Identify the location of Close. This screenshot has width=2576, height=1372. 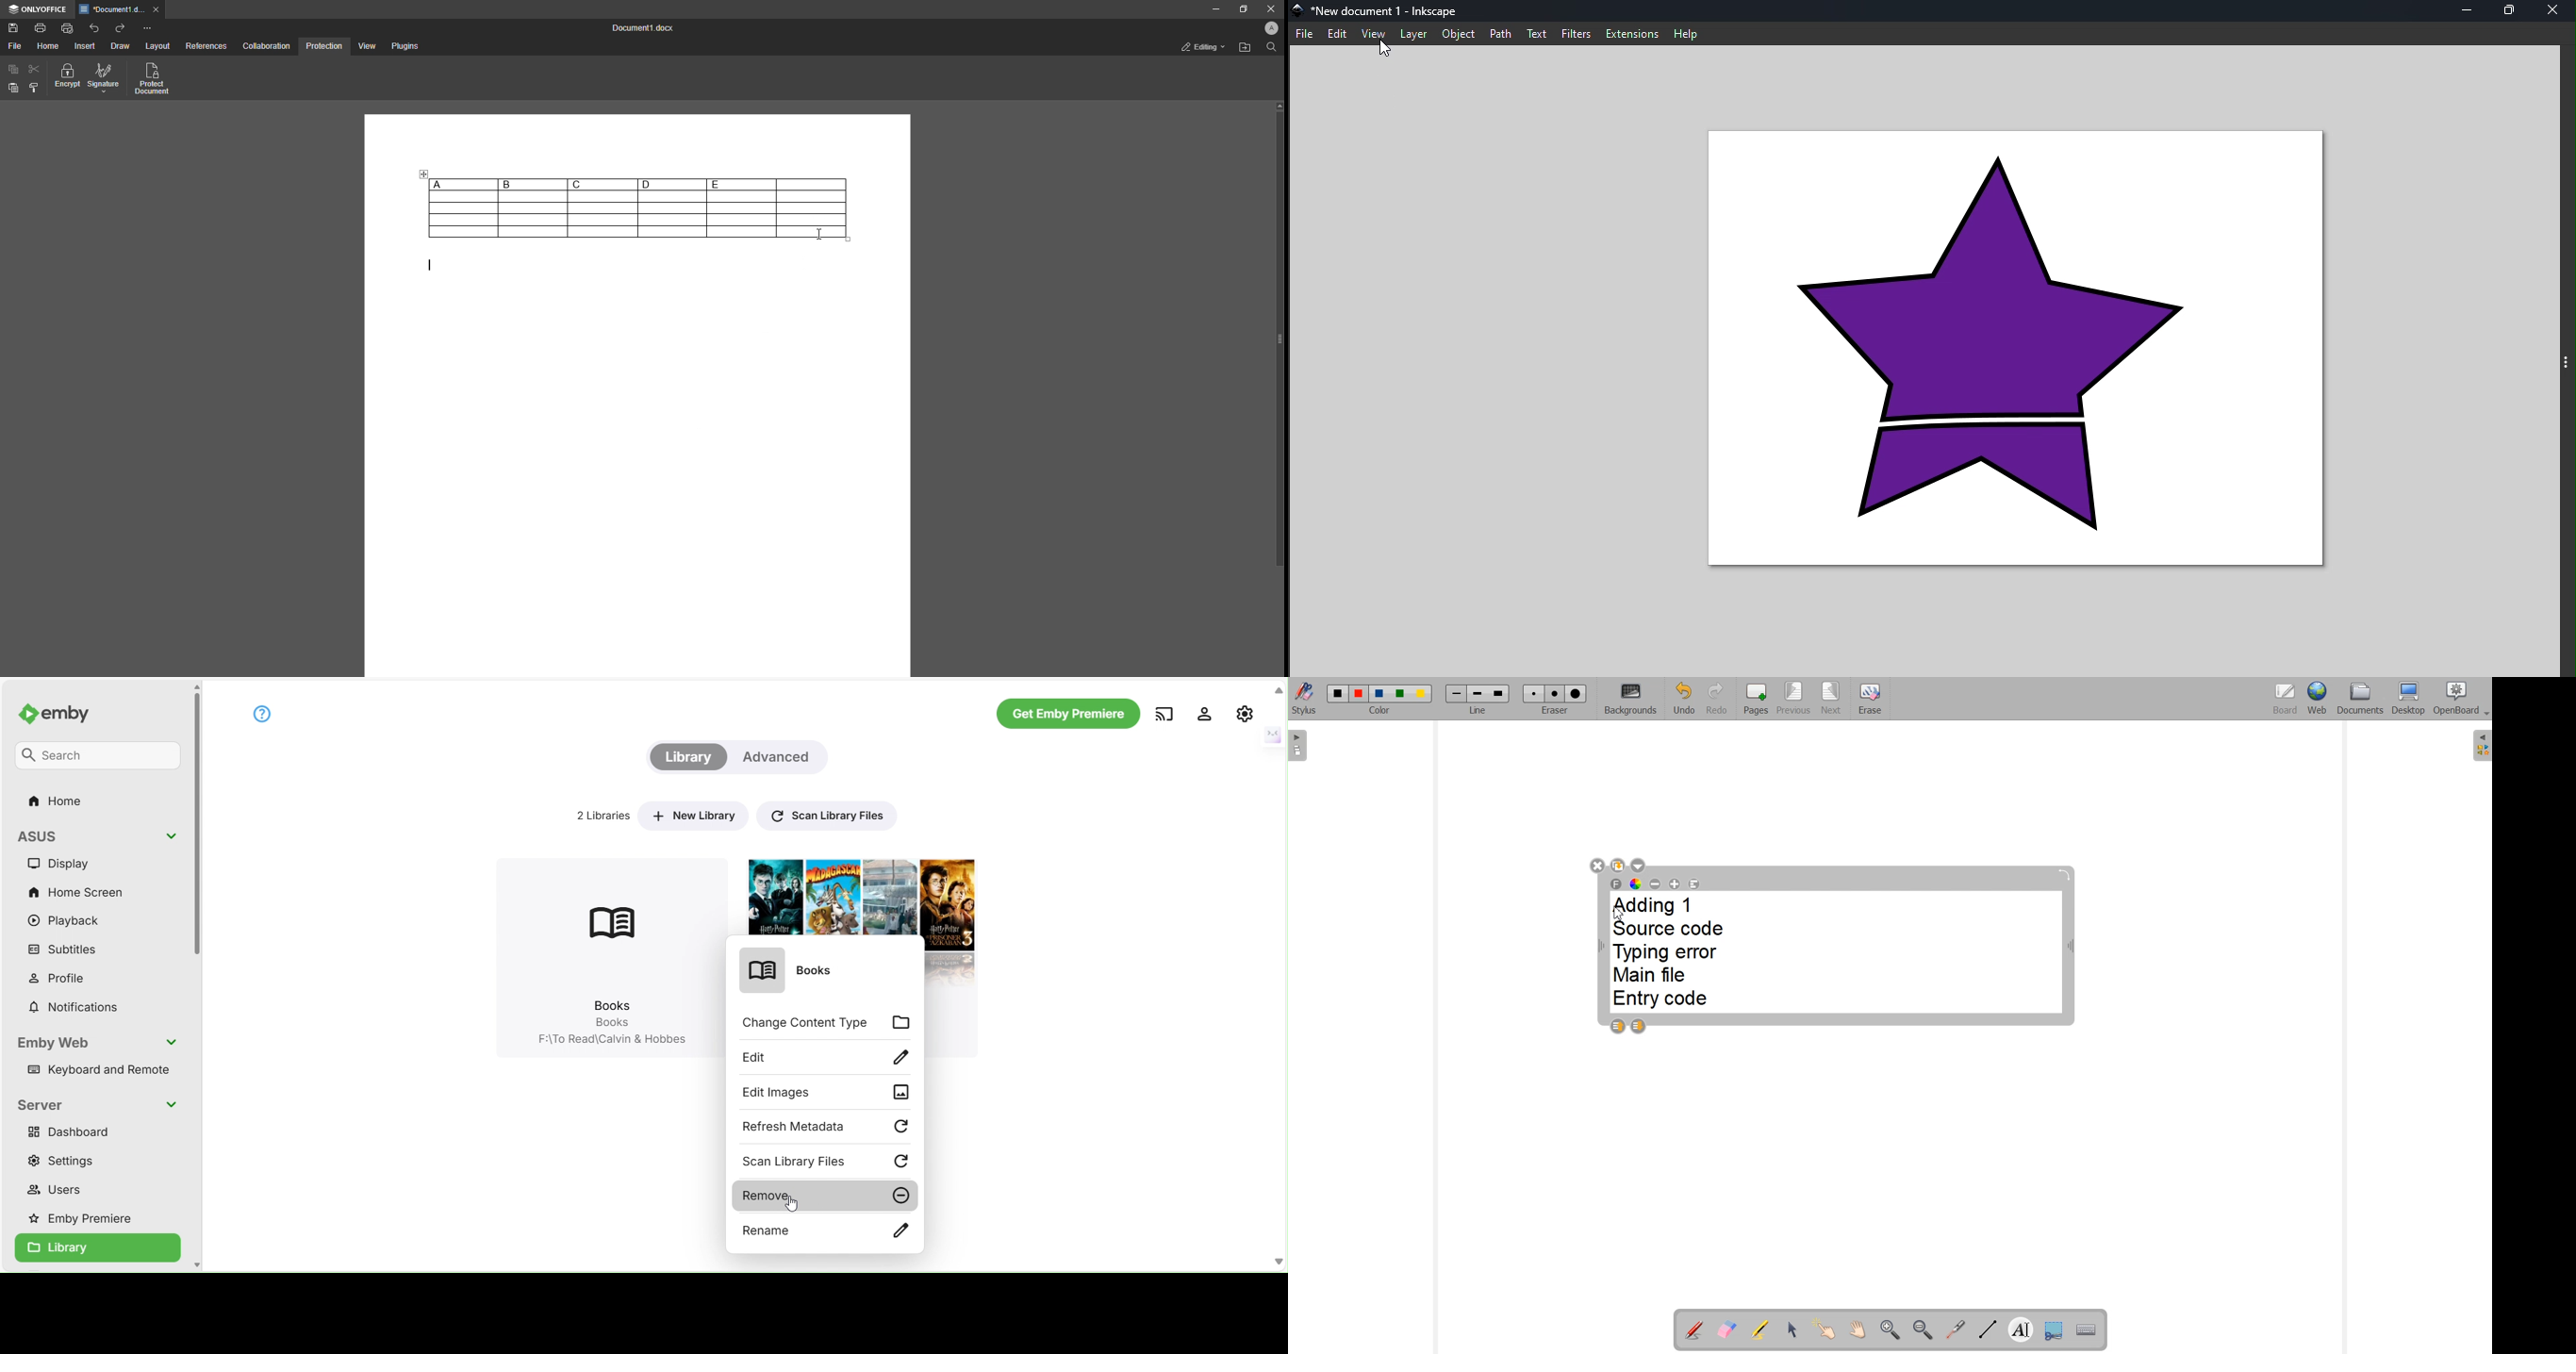
(1268, 9).